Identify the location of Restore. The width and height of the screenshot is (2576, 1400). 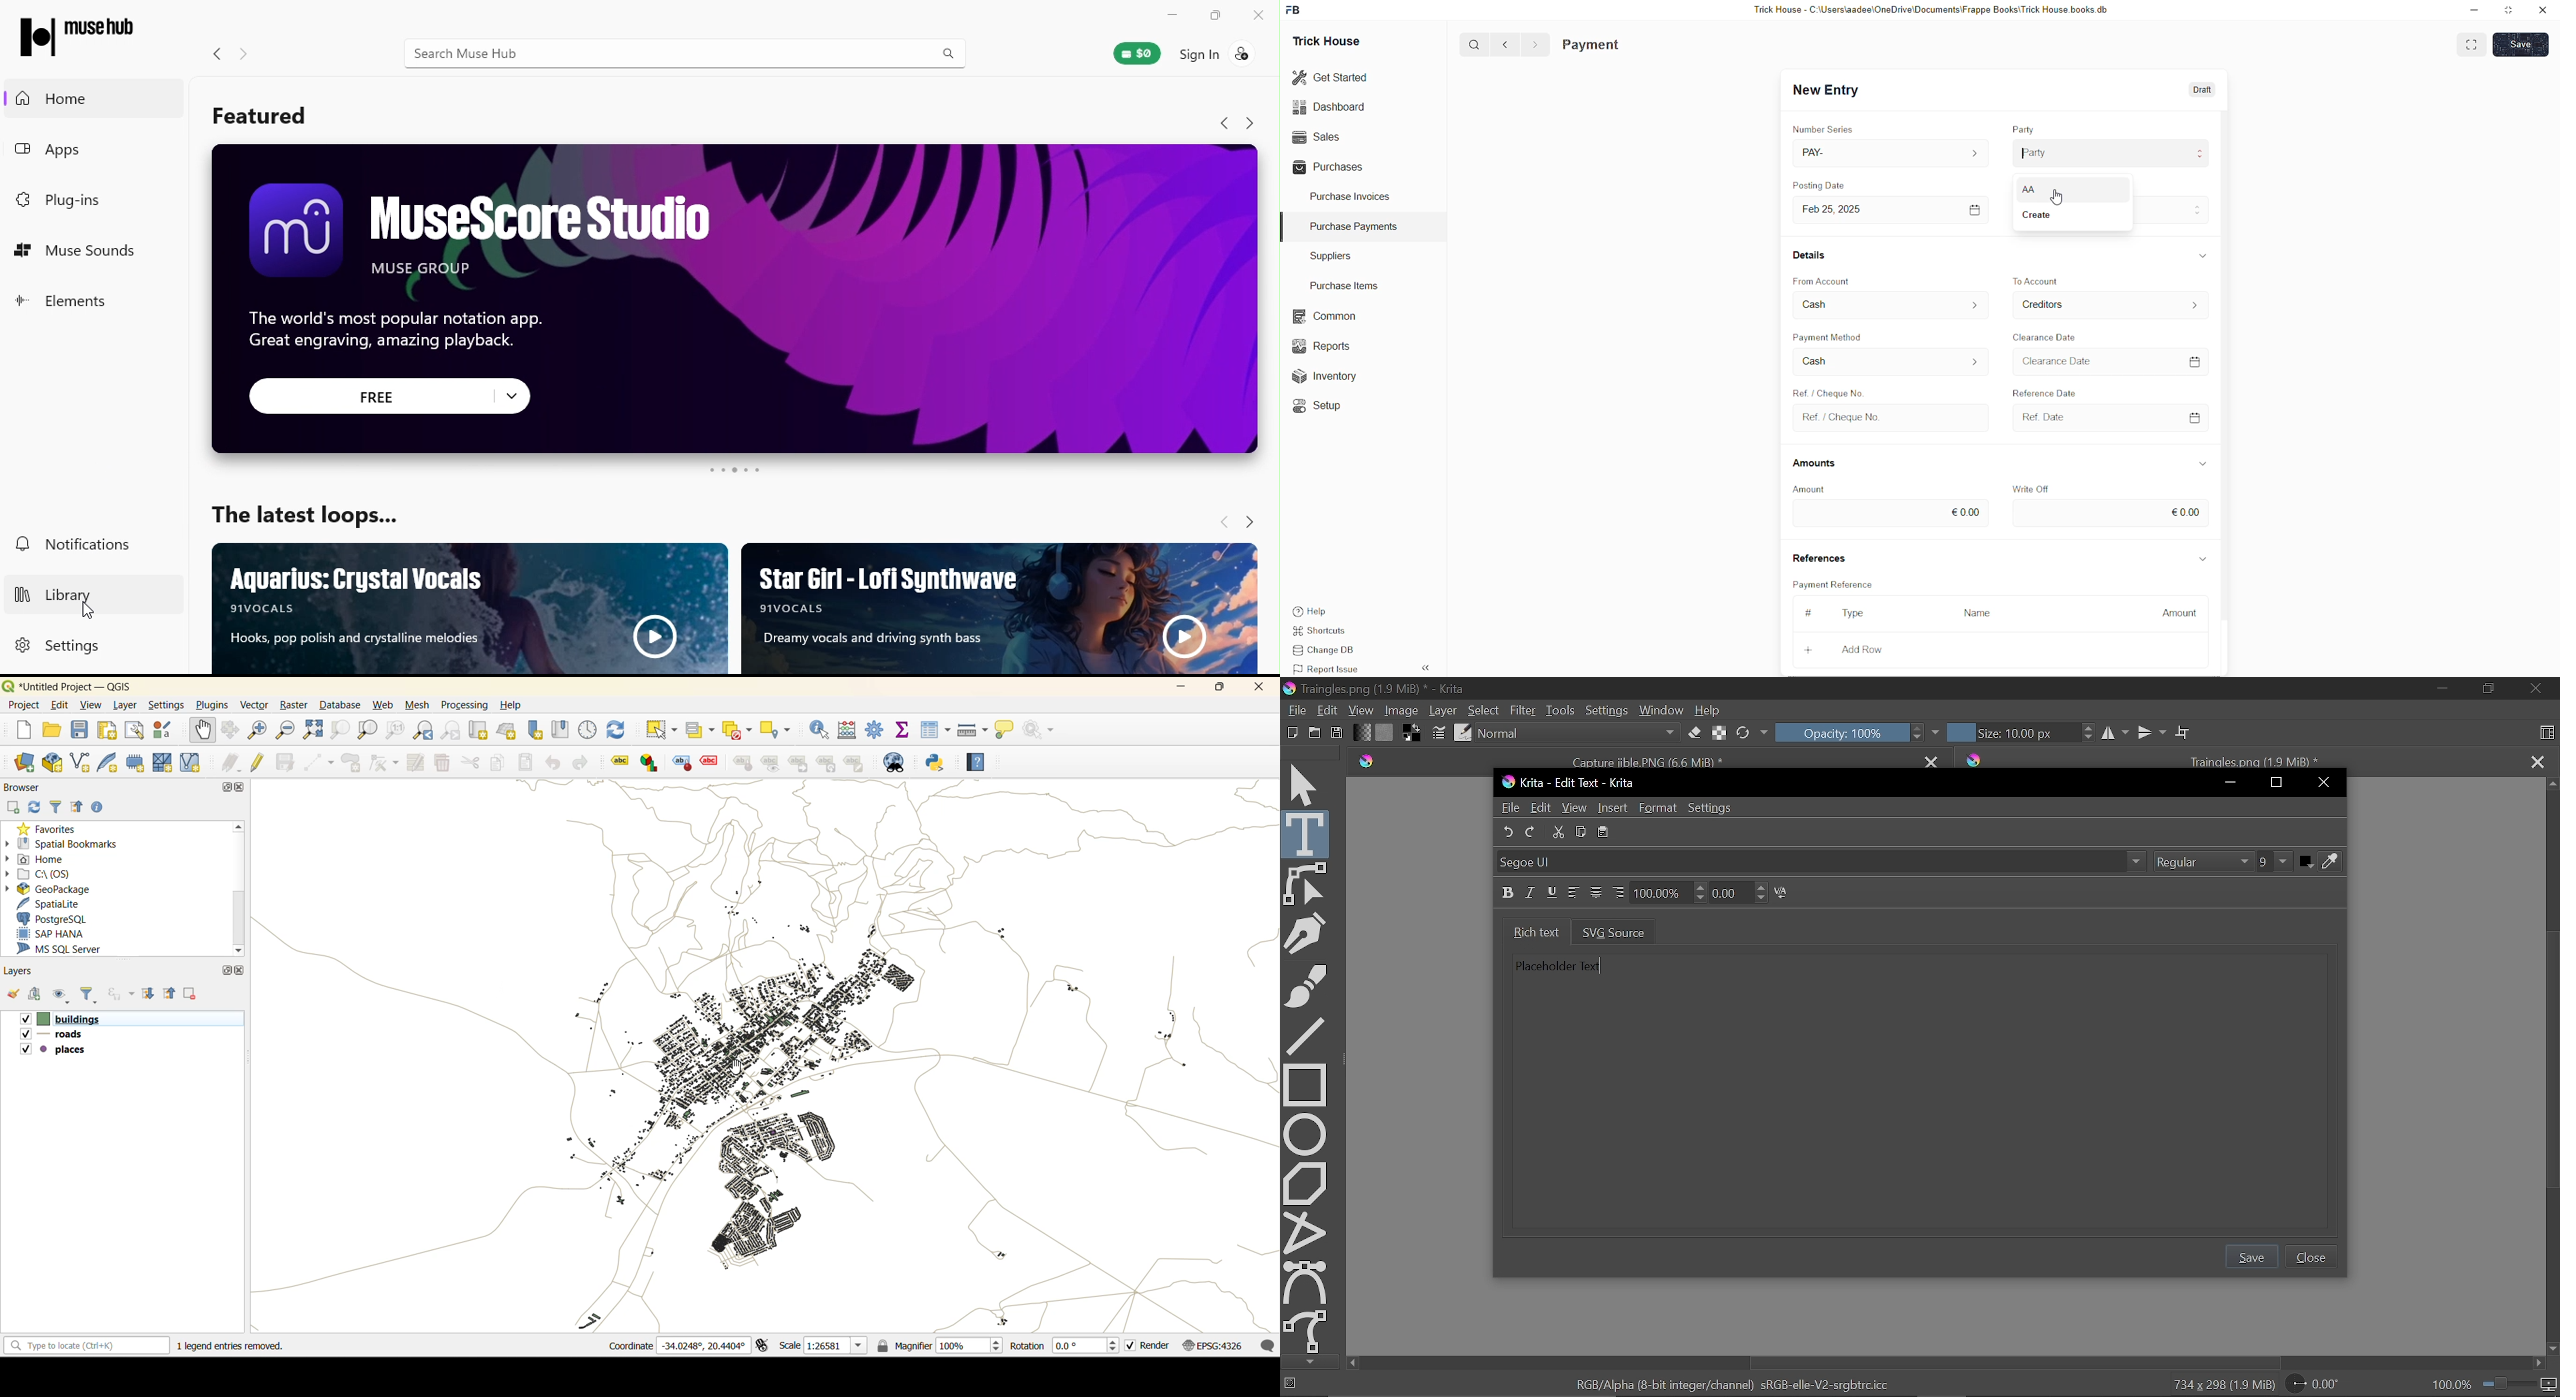
(1213, 19).